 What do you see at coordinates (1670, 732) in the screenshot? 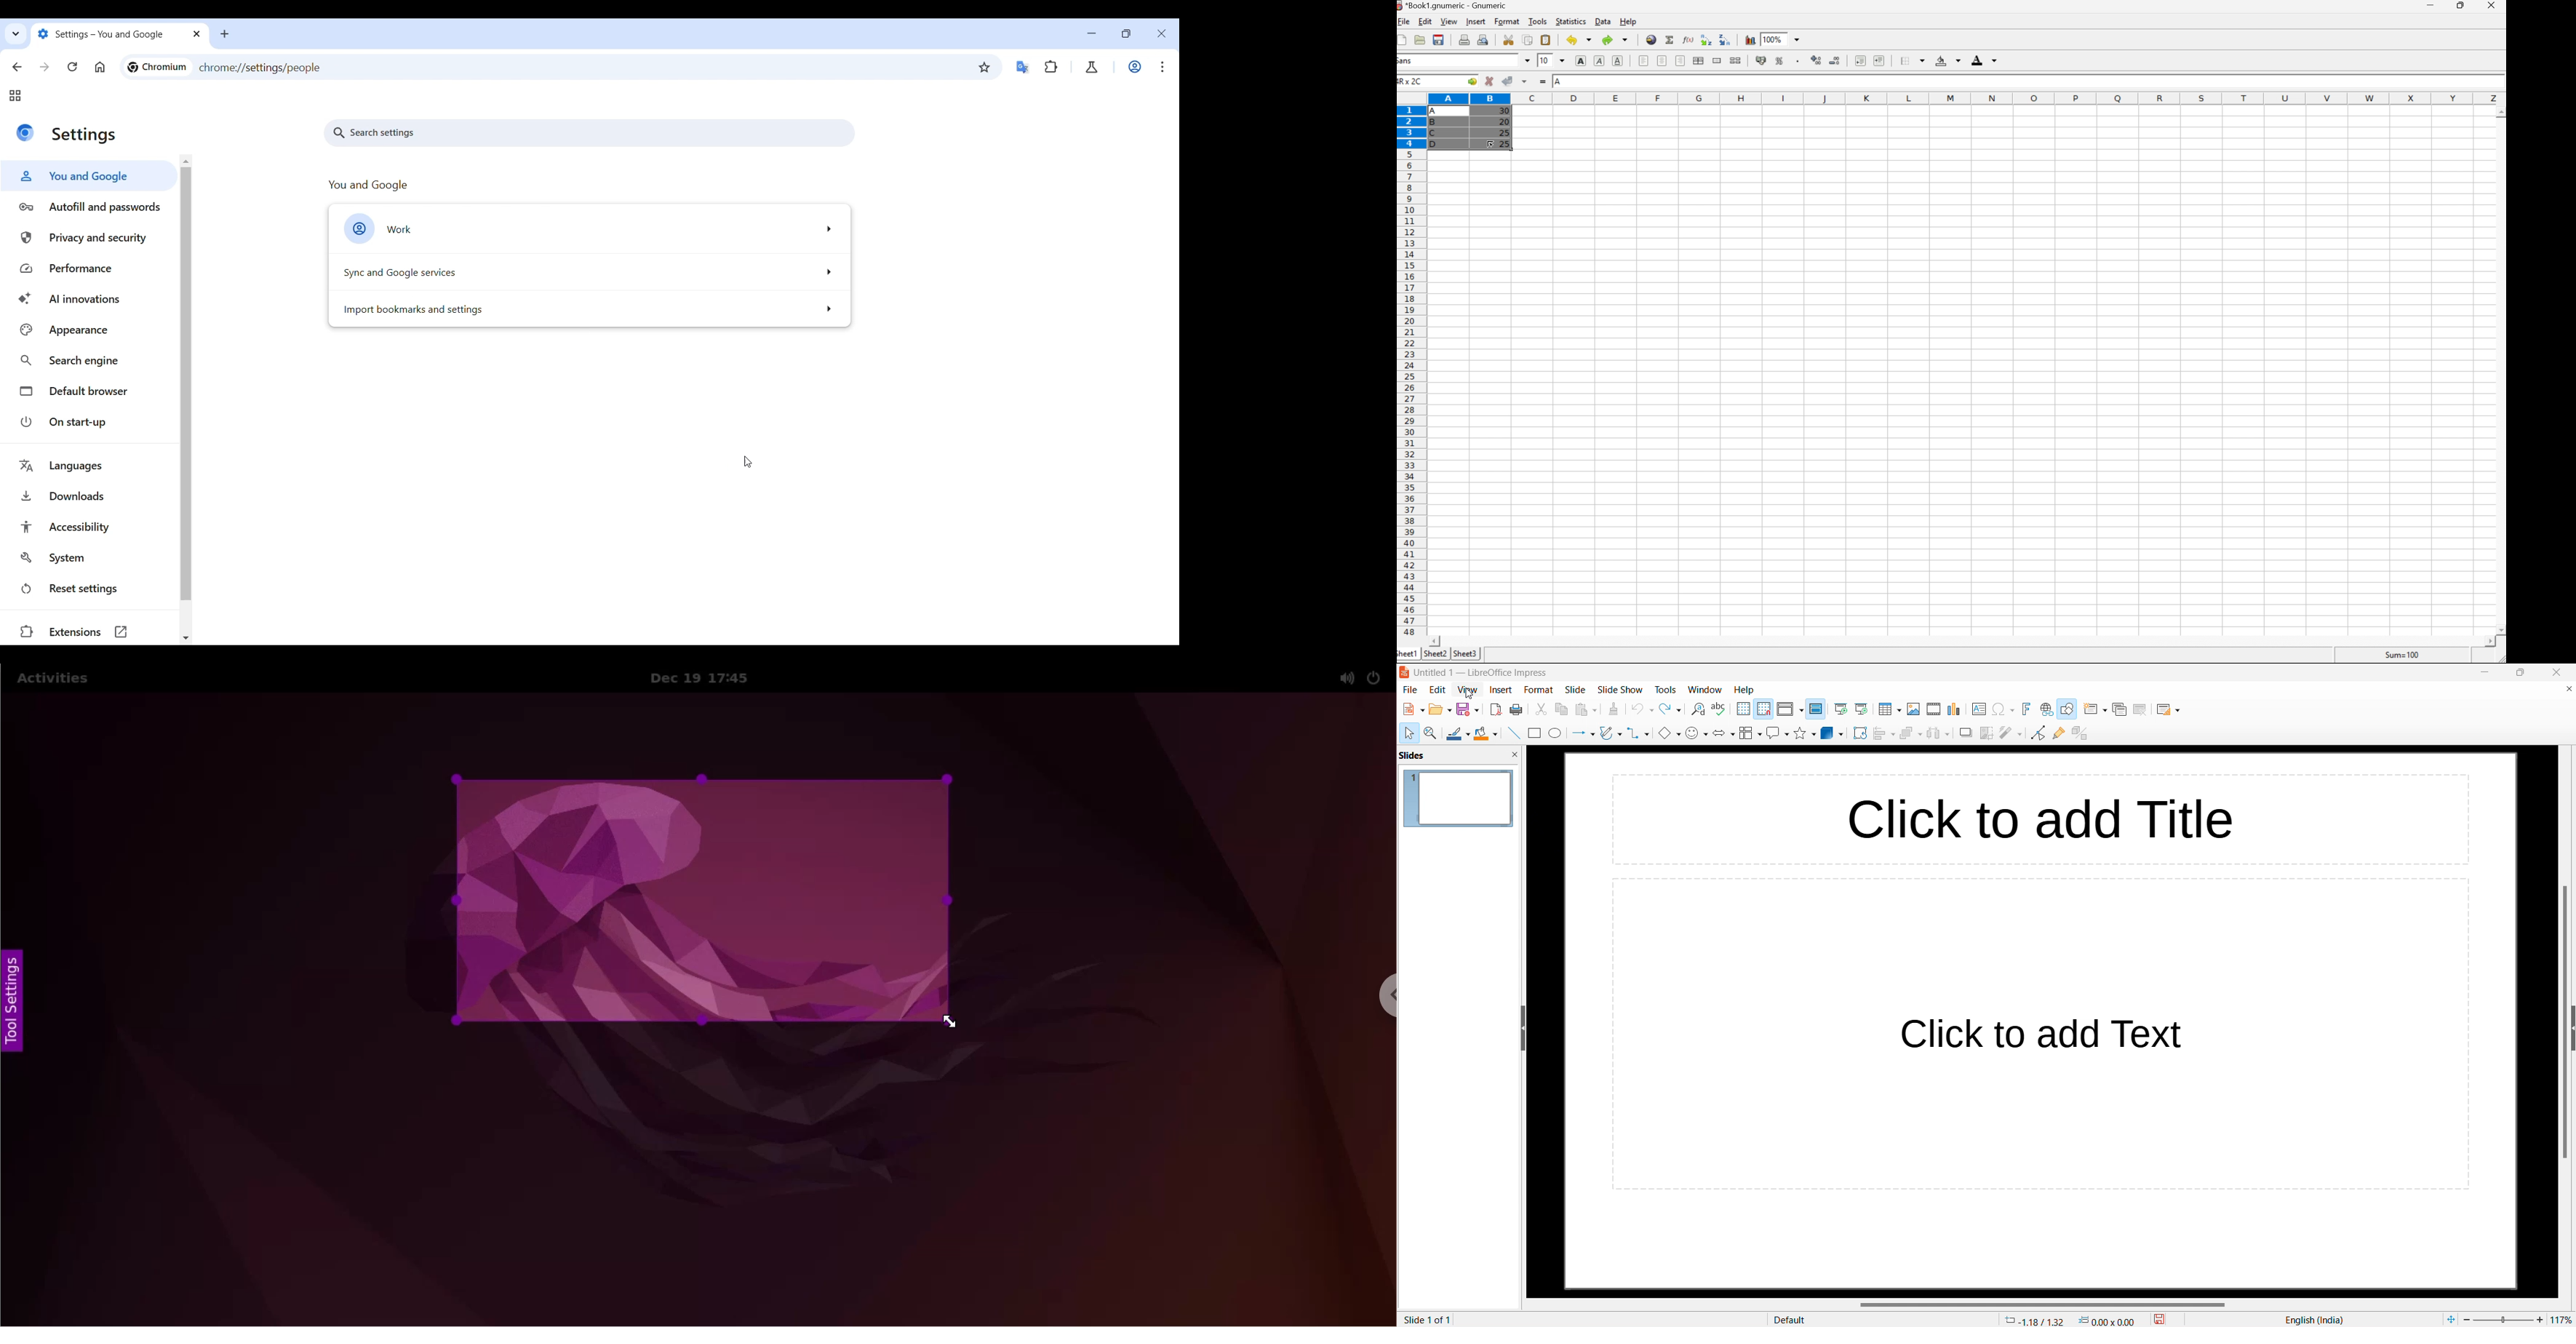
I see `basic shapes` at bounding box center [1670, 732].